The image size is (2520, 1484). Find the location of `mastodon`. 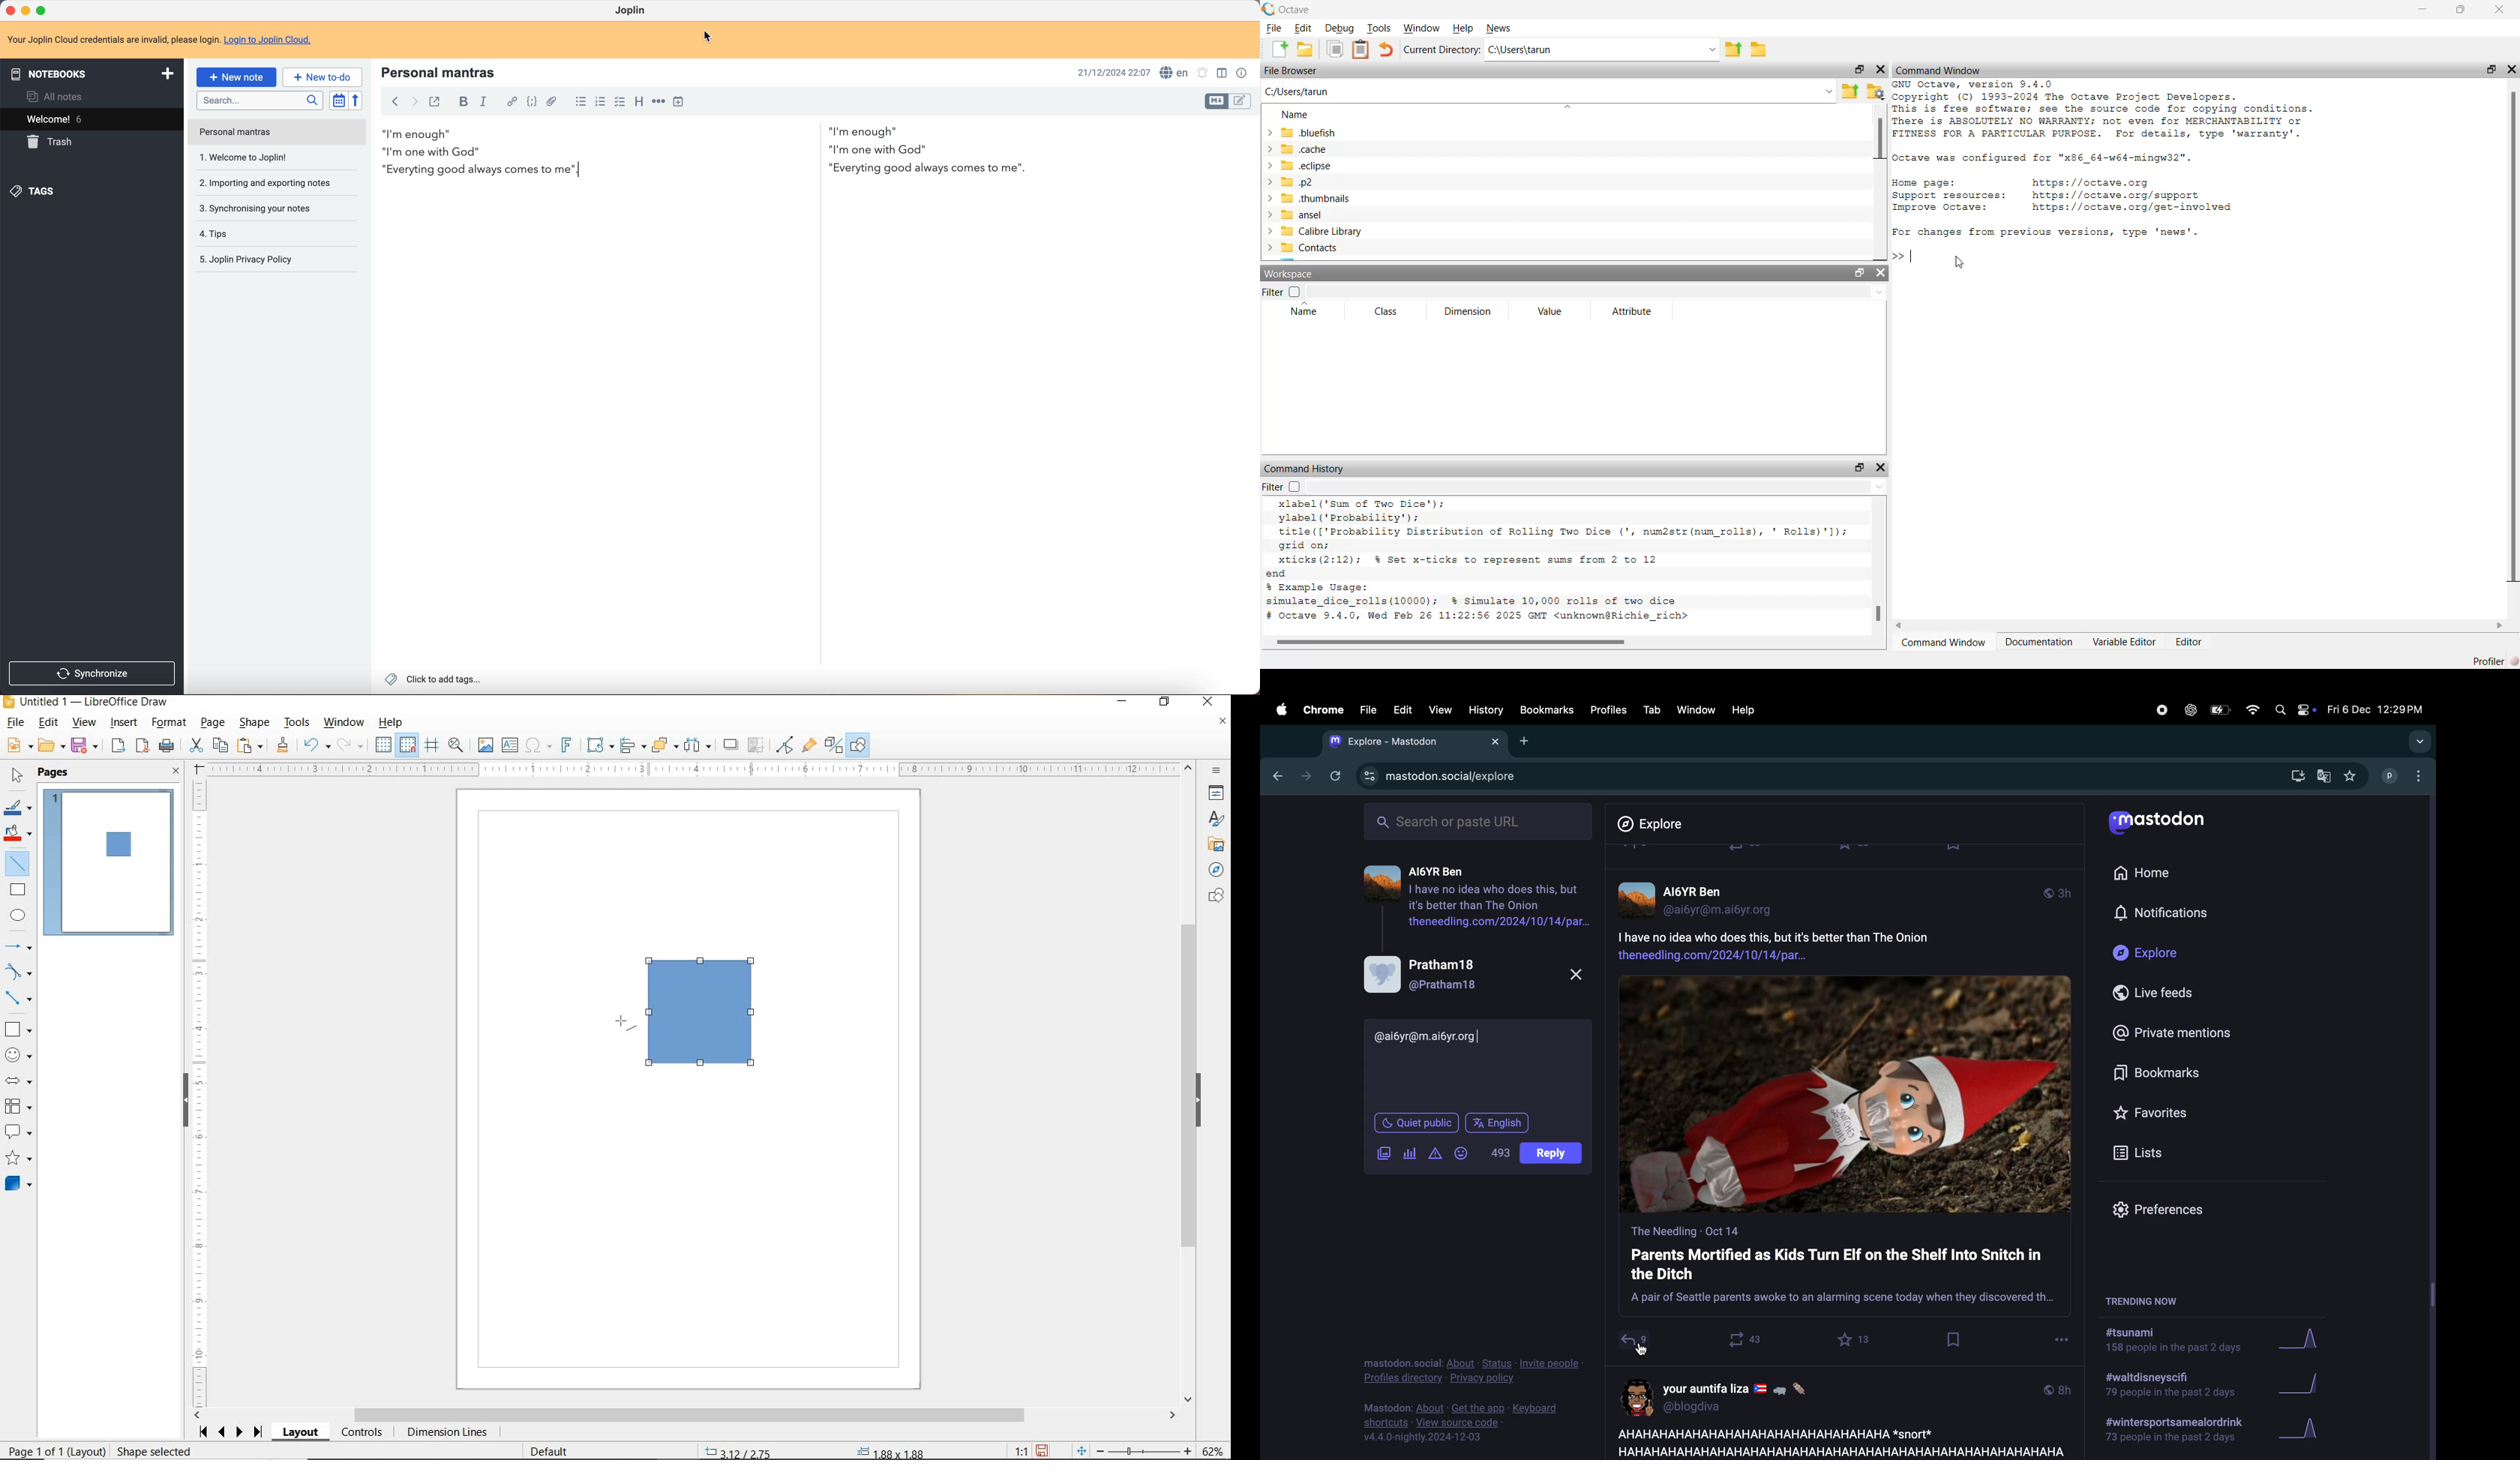

mastodon is located at coordinates (2161, 824).